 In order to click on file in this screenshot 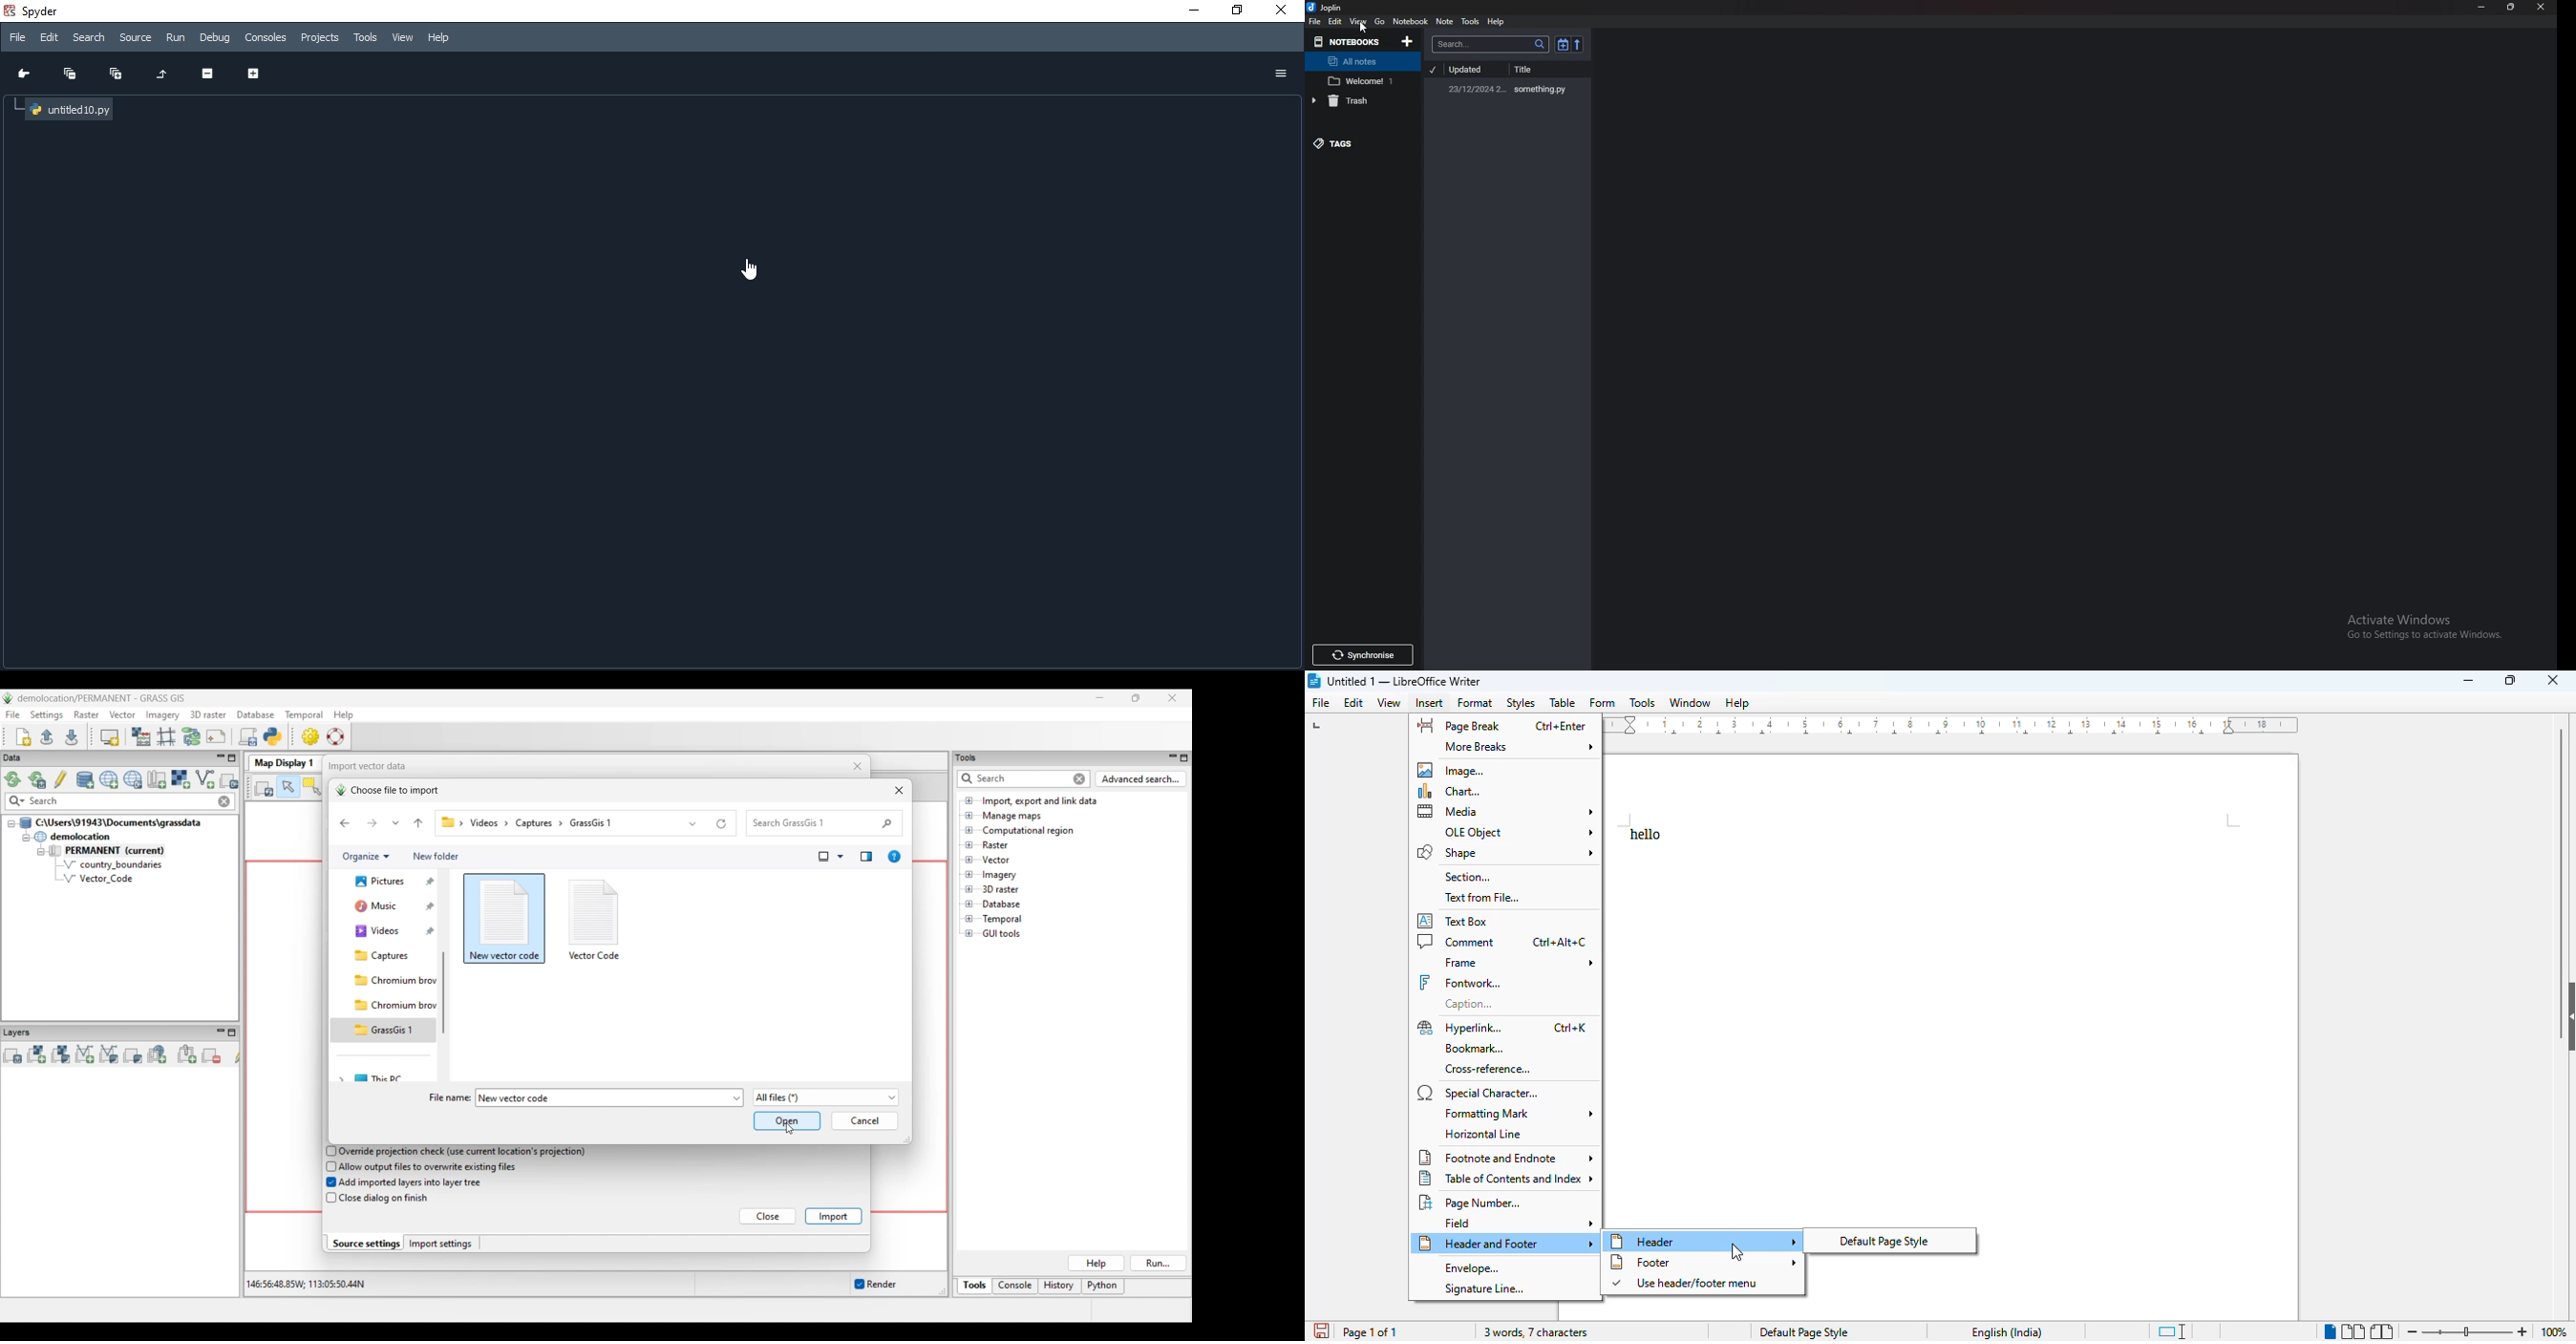, I will do `click(1320, 702)`.